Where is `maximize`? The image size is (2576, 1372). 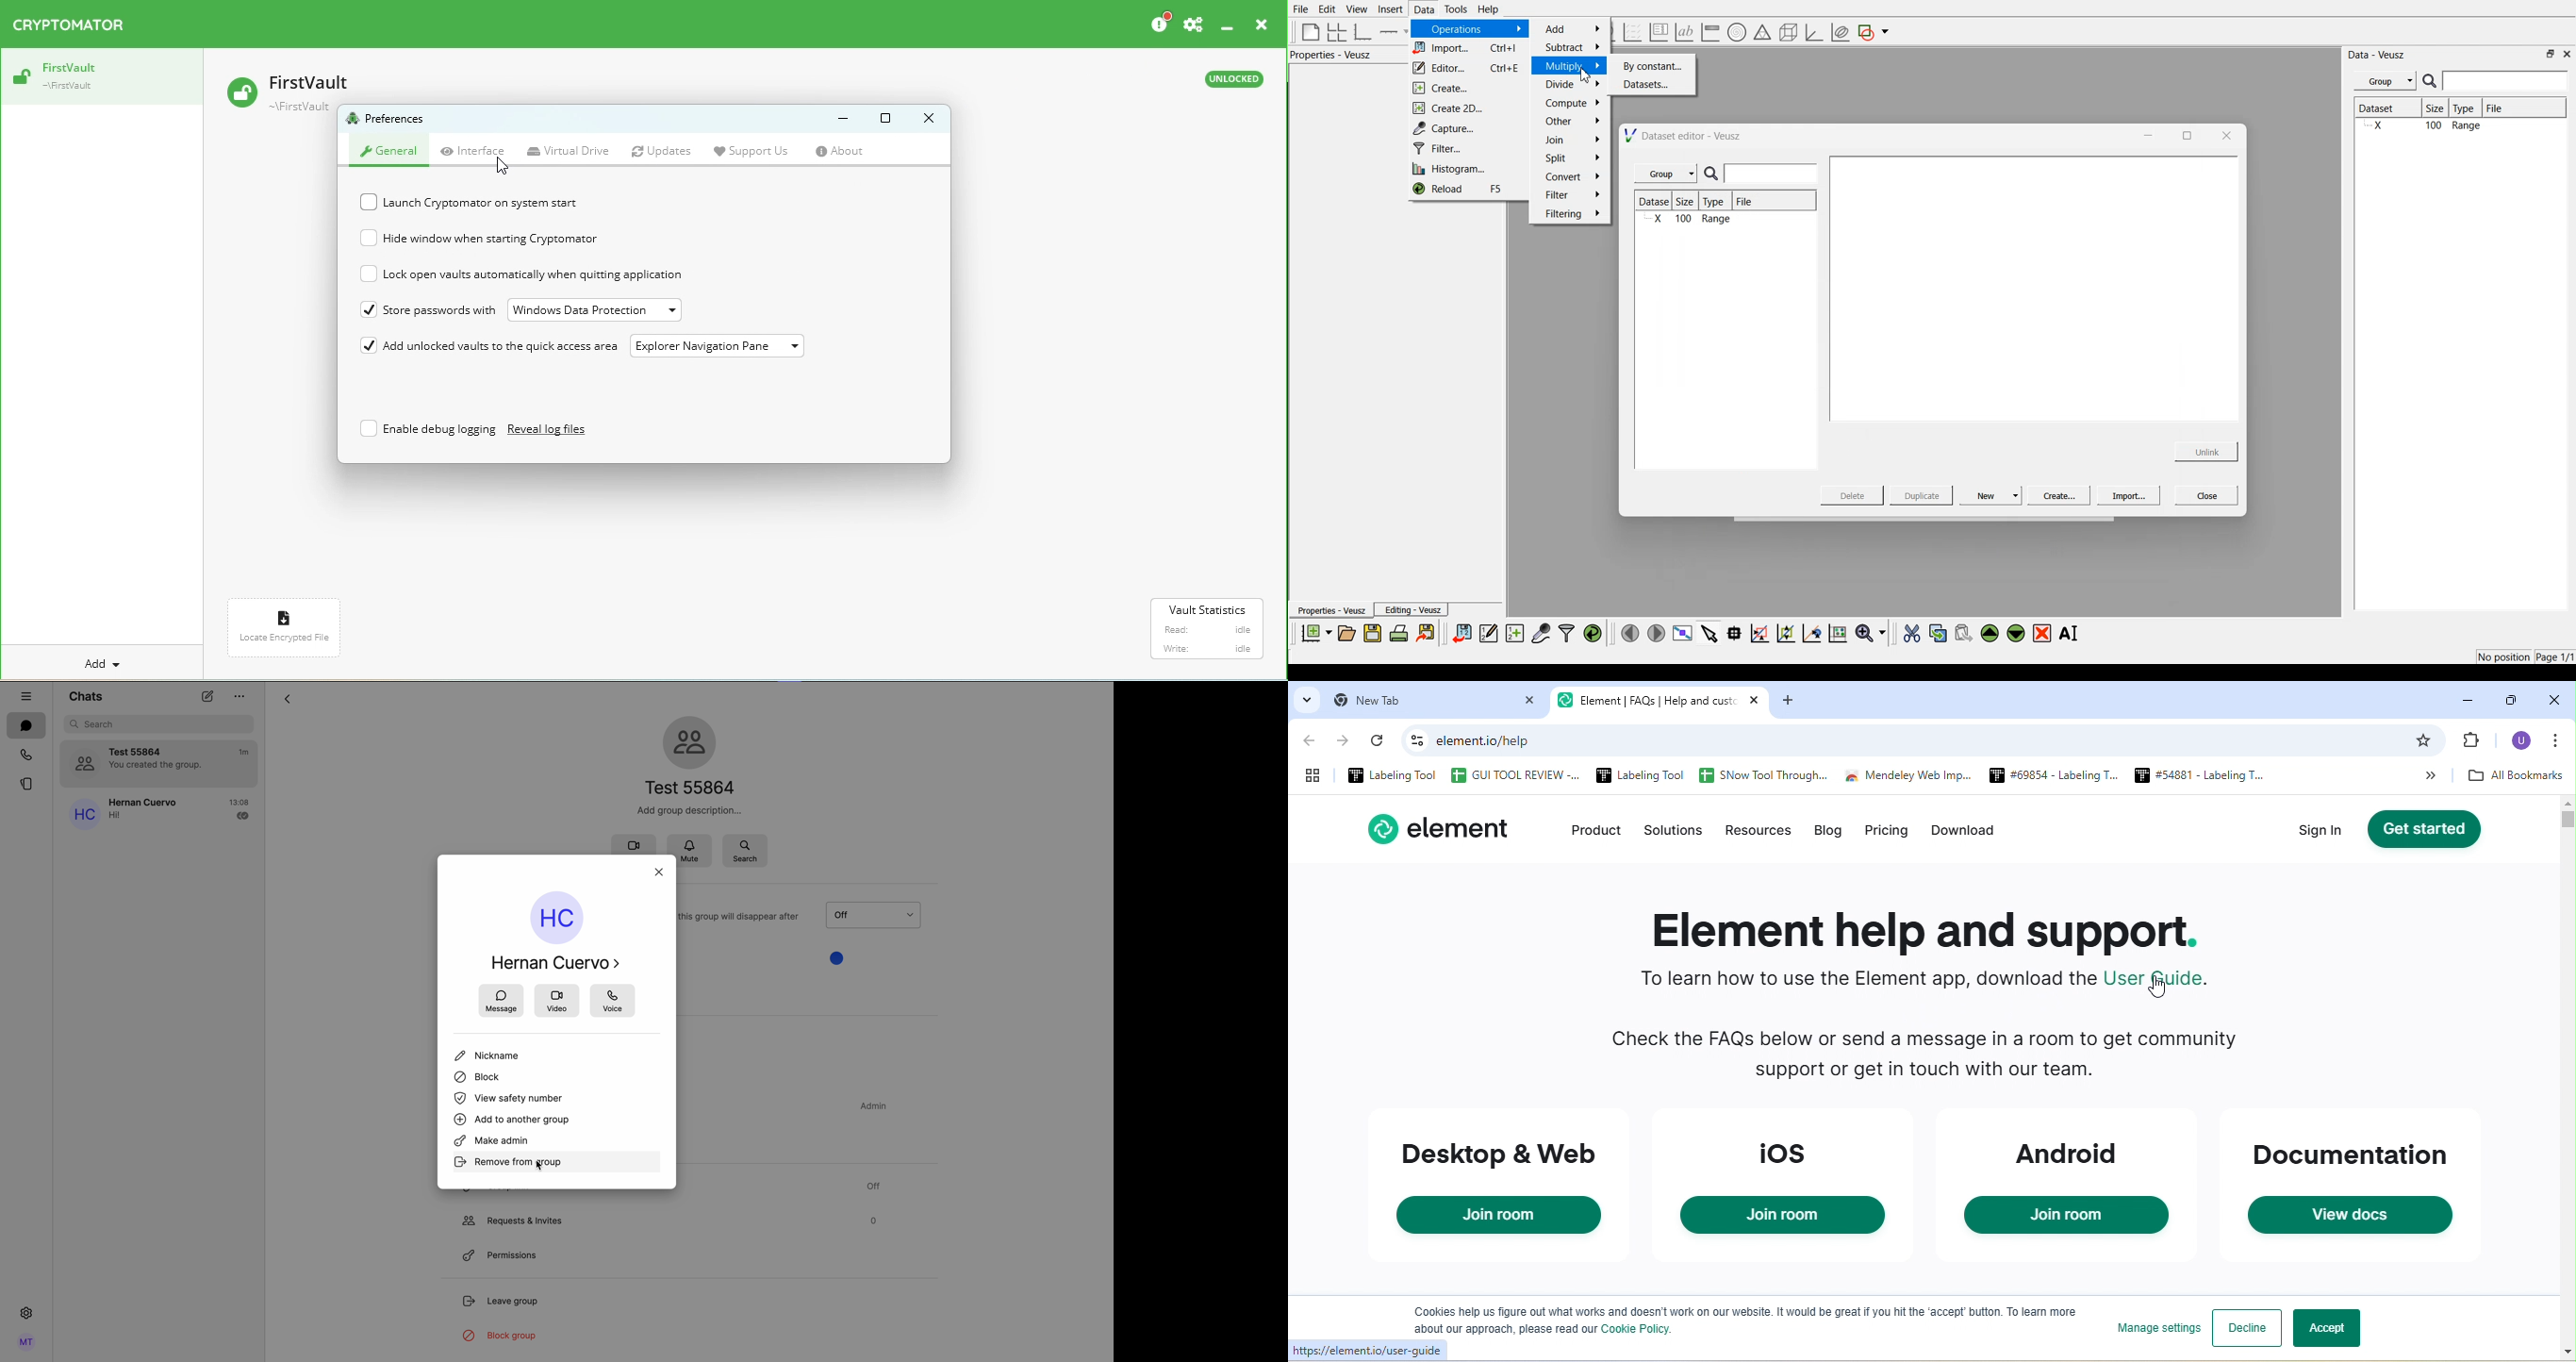
maximize is located at coordinates (2509, 697).